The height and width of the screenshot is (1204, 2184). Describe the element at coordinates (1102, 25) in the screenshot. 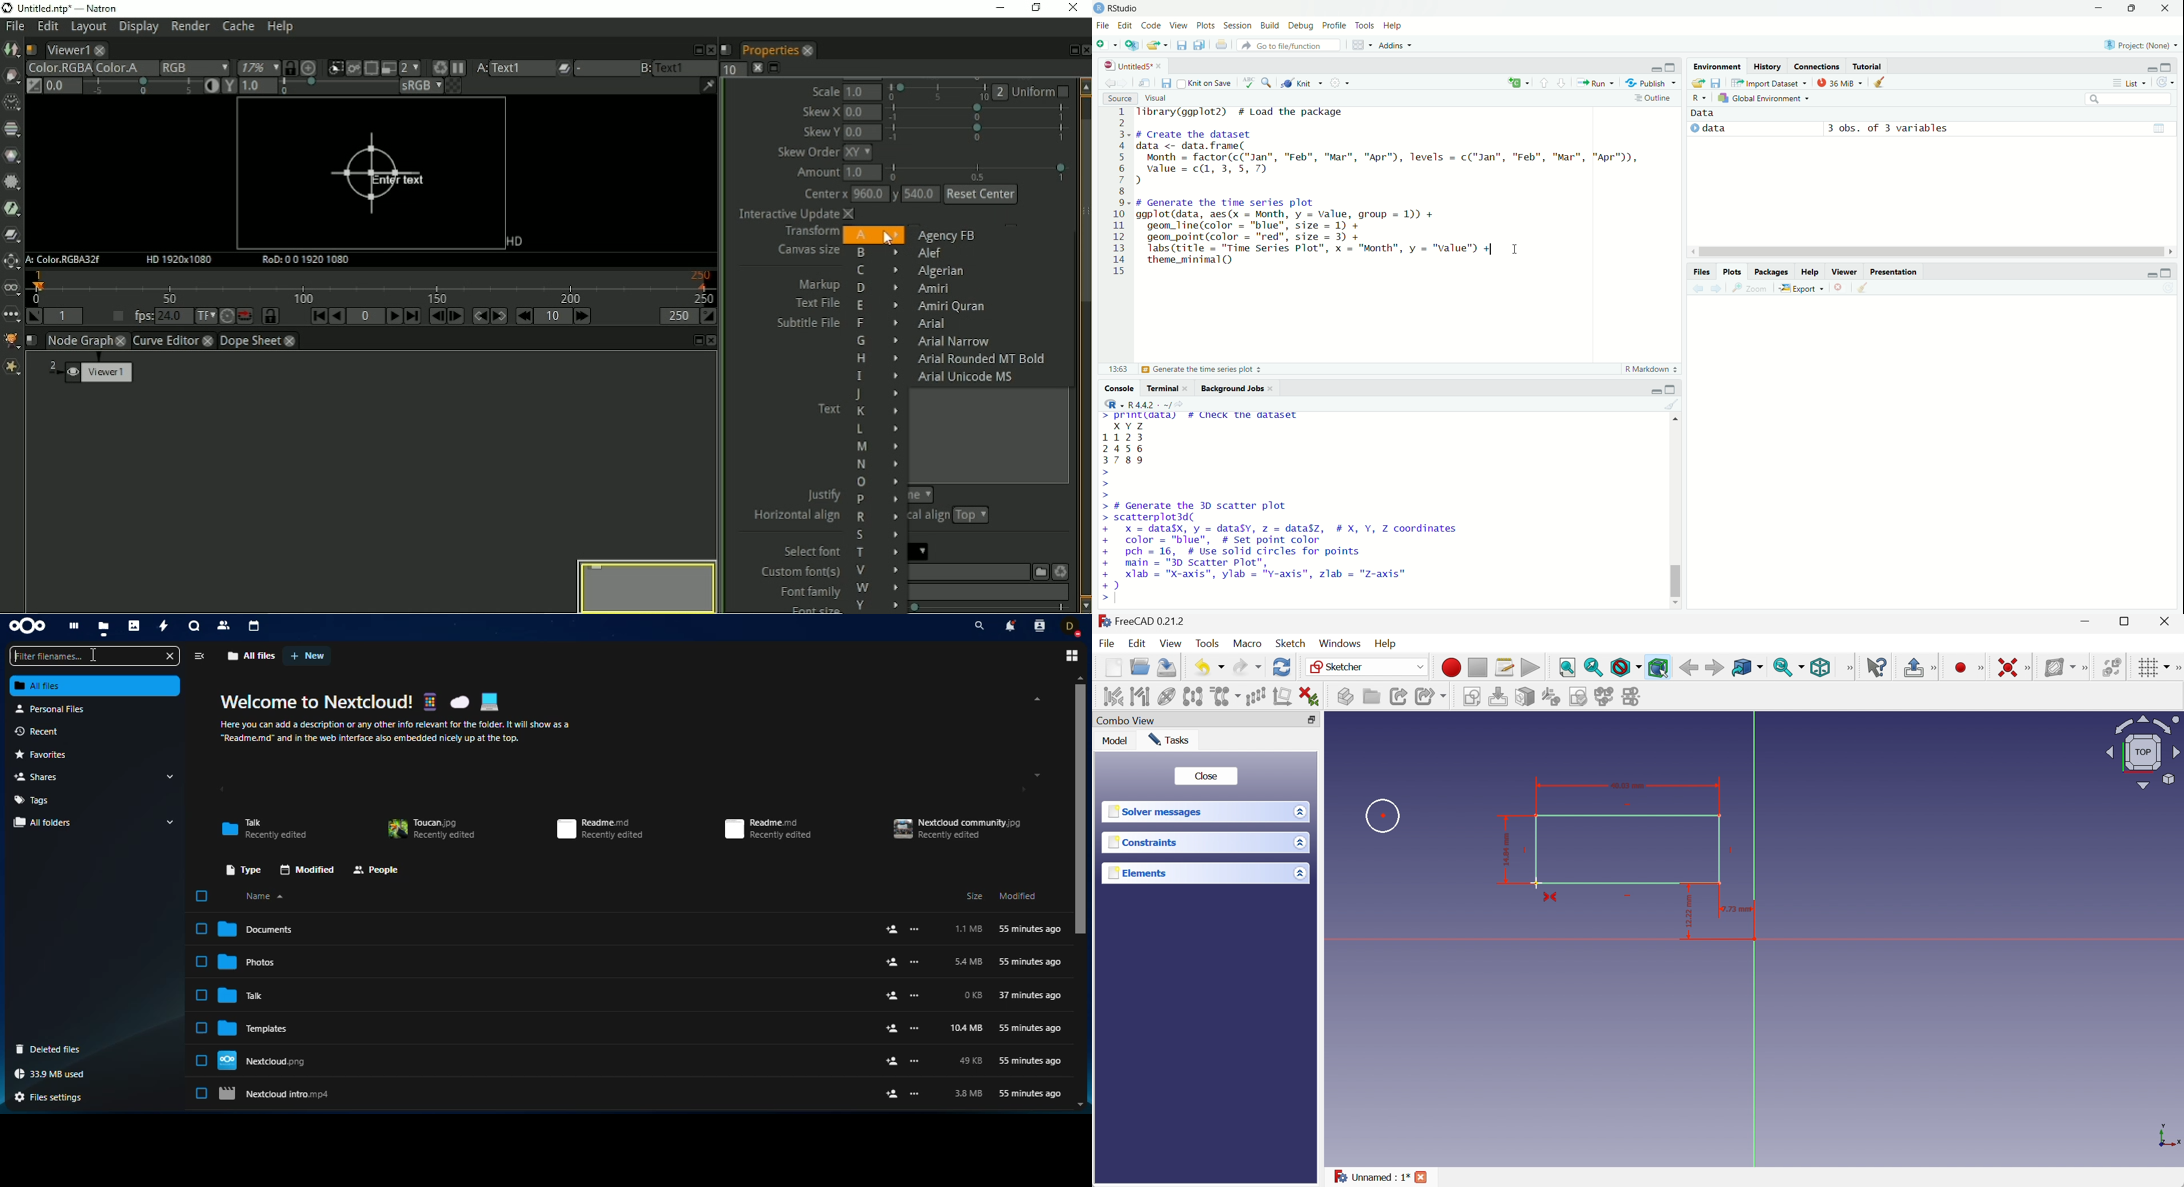

I see `file` at that location.